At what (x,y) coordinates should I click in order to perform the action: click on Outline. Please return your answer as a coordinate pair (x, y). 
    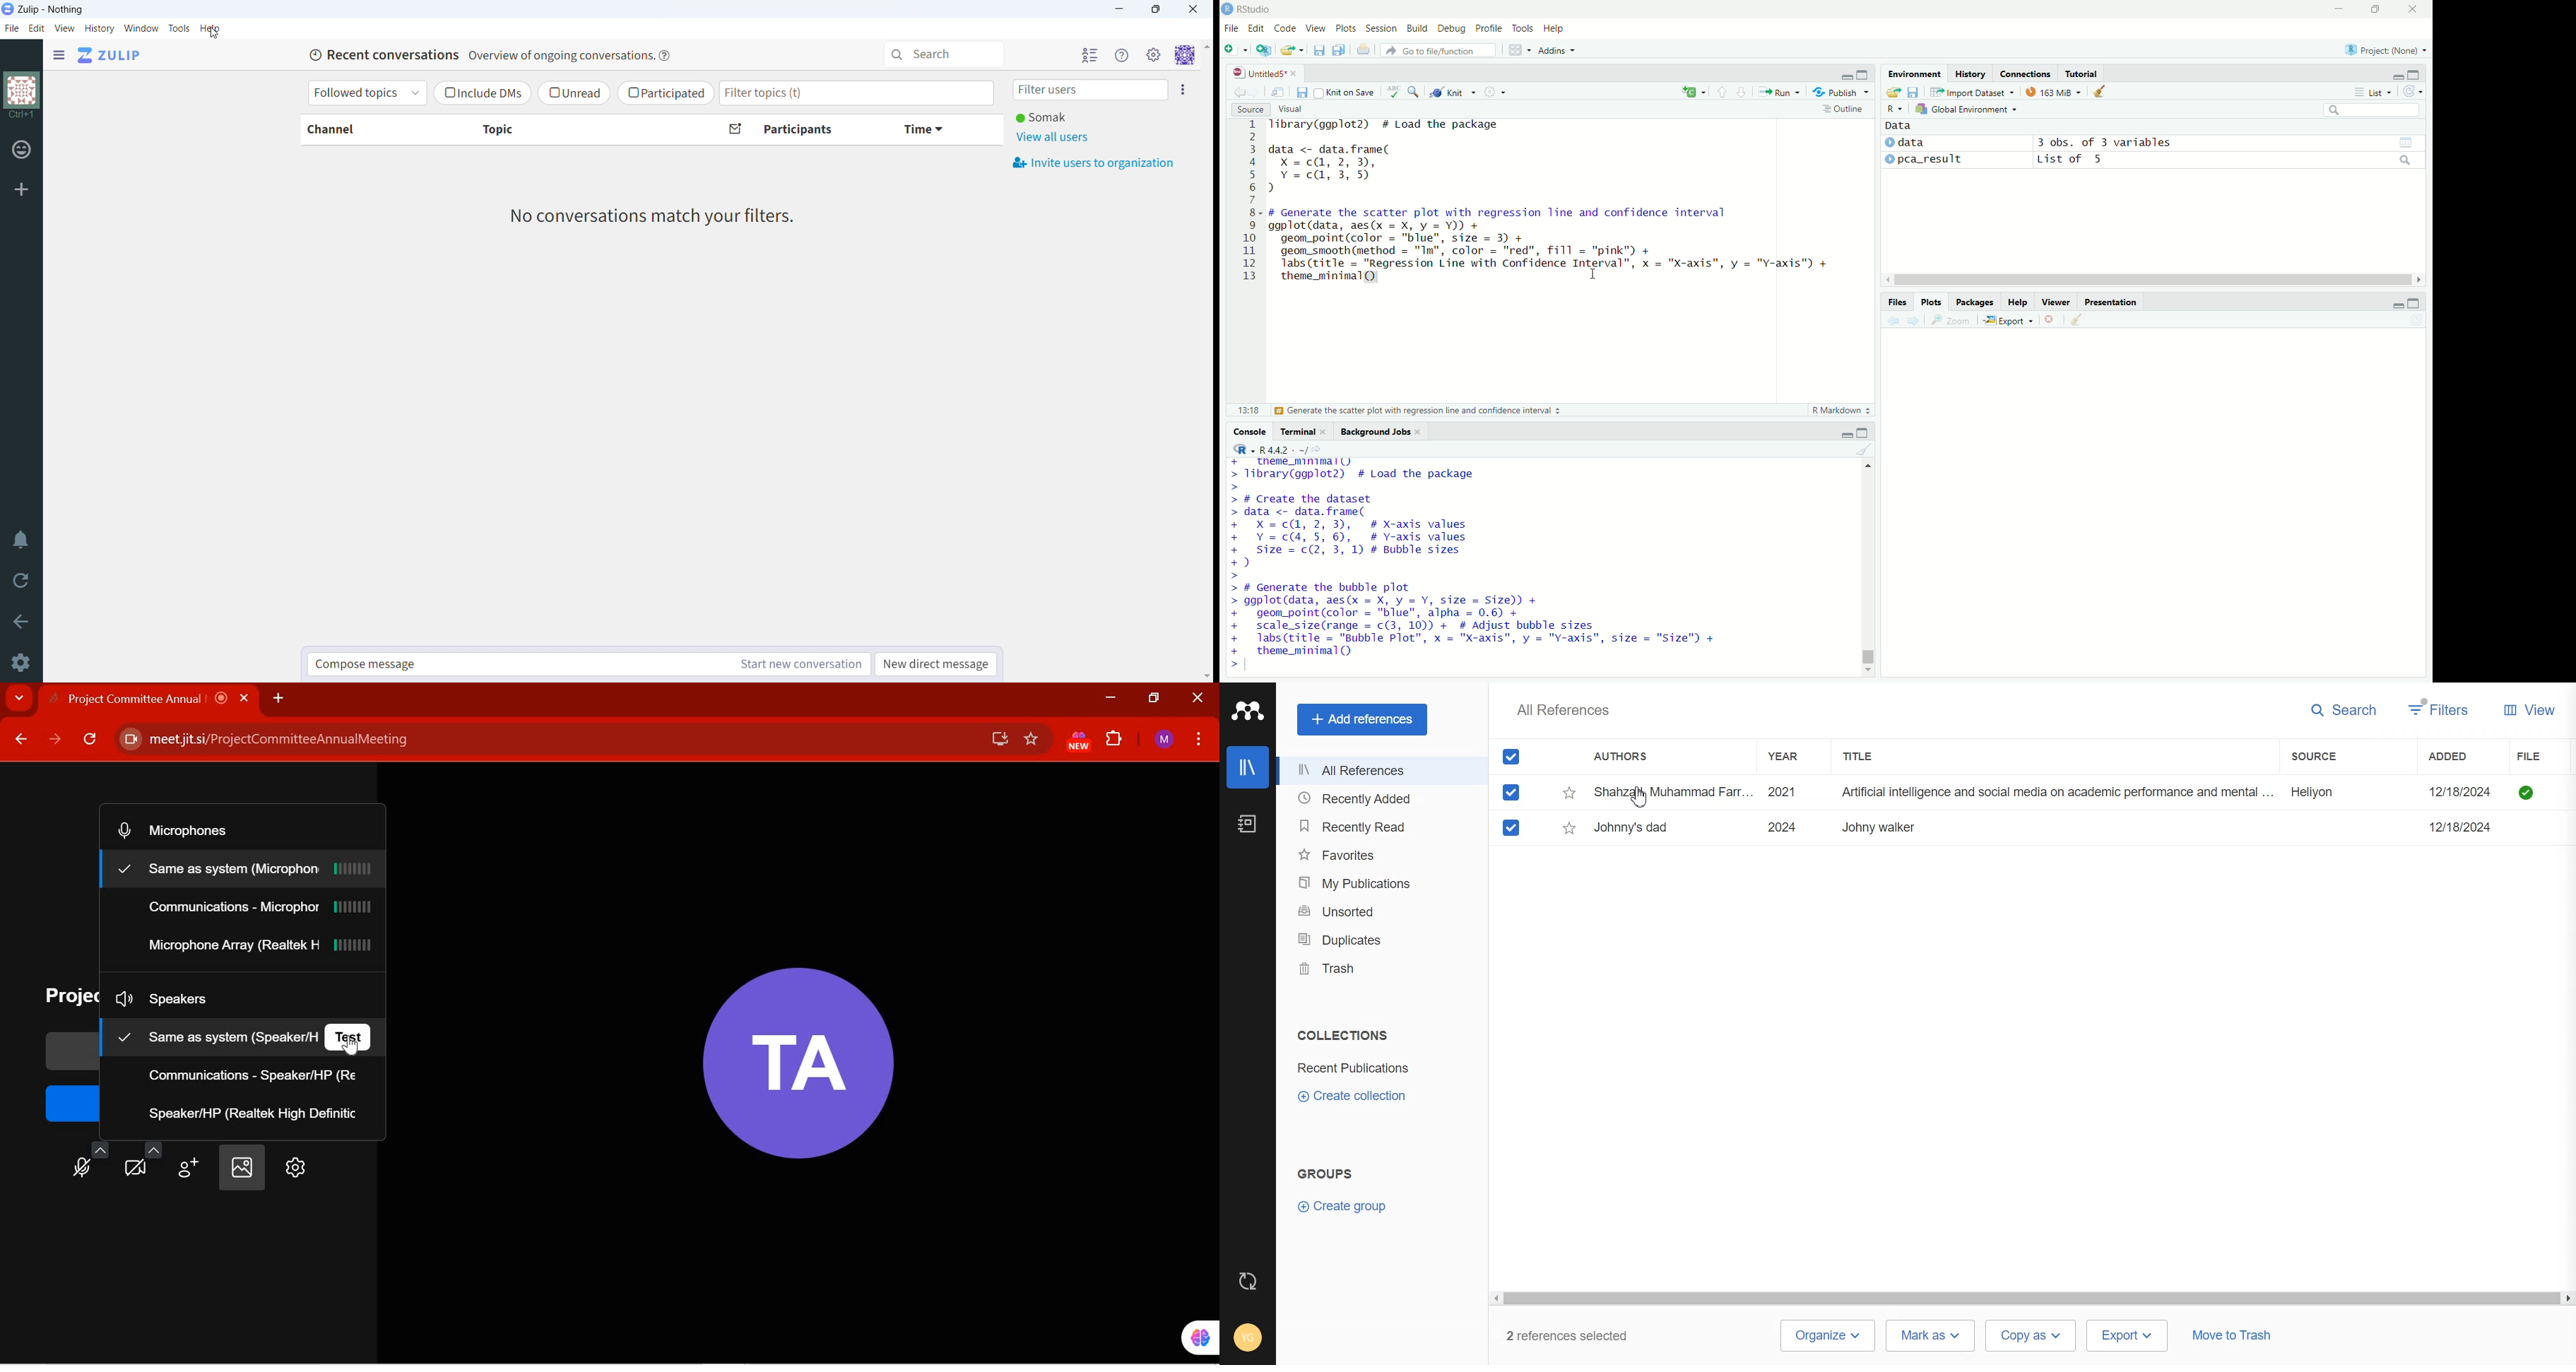
    Looking at the image, I should click on (1844, 109).